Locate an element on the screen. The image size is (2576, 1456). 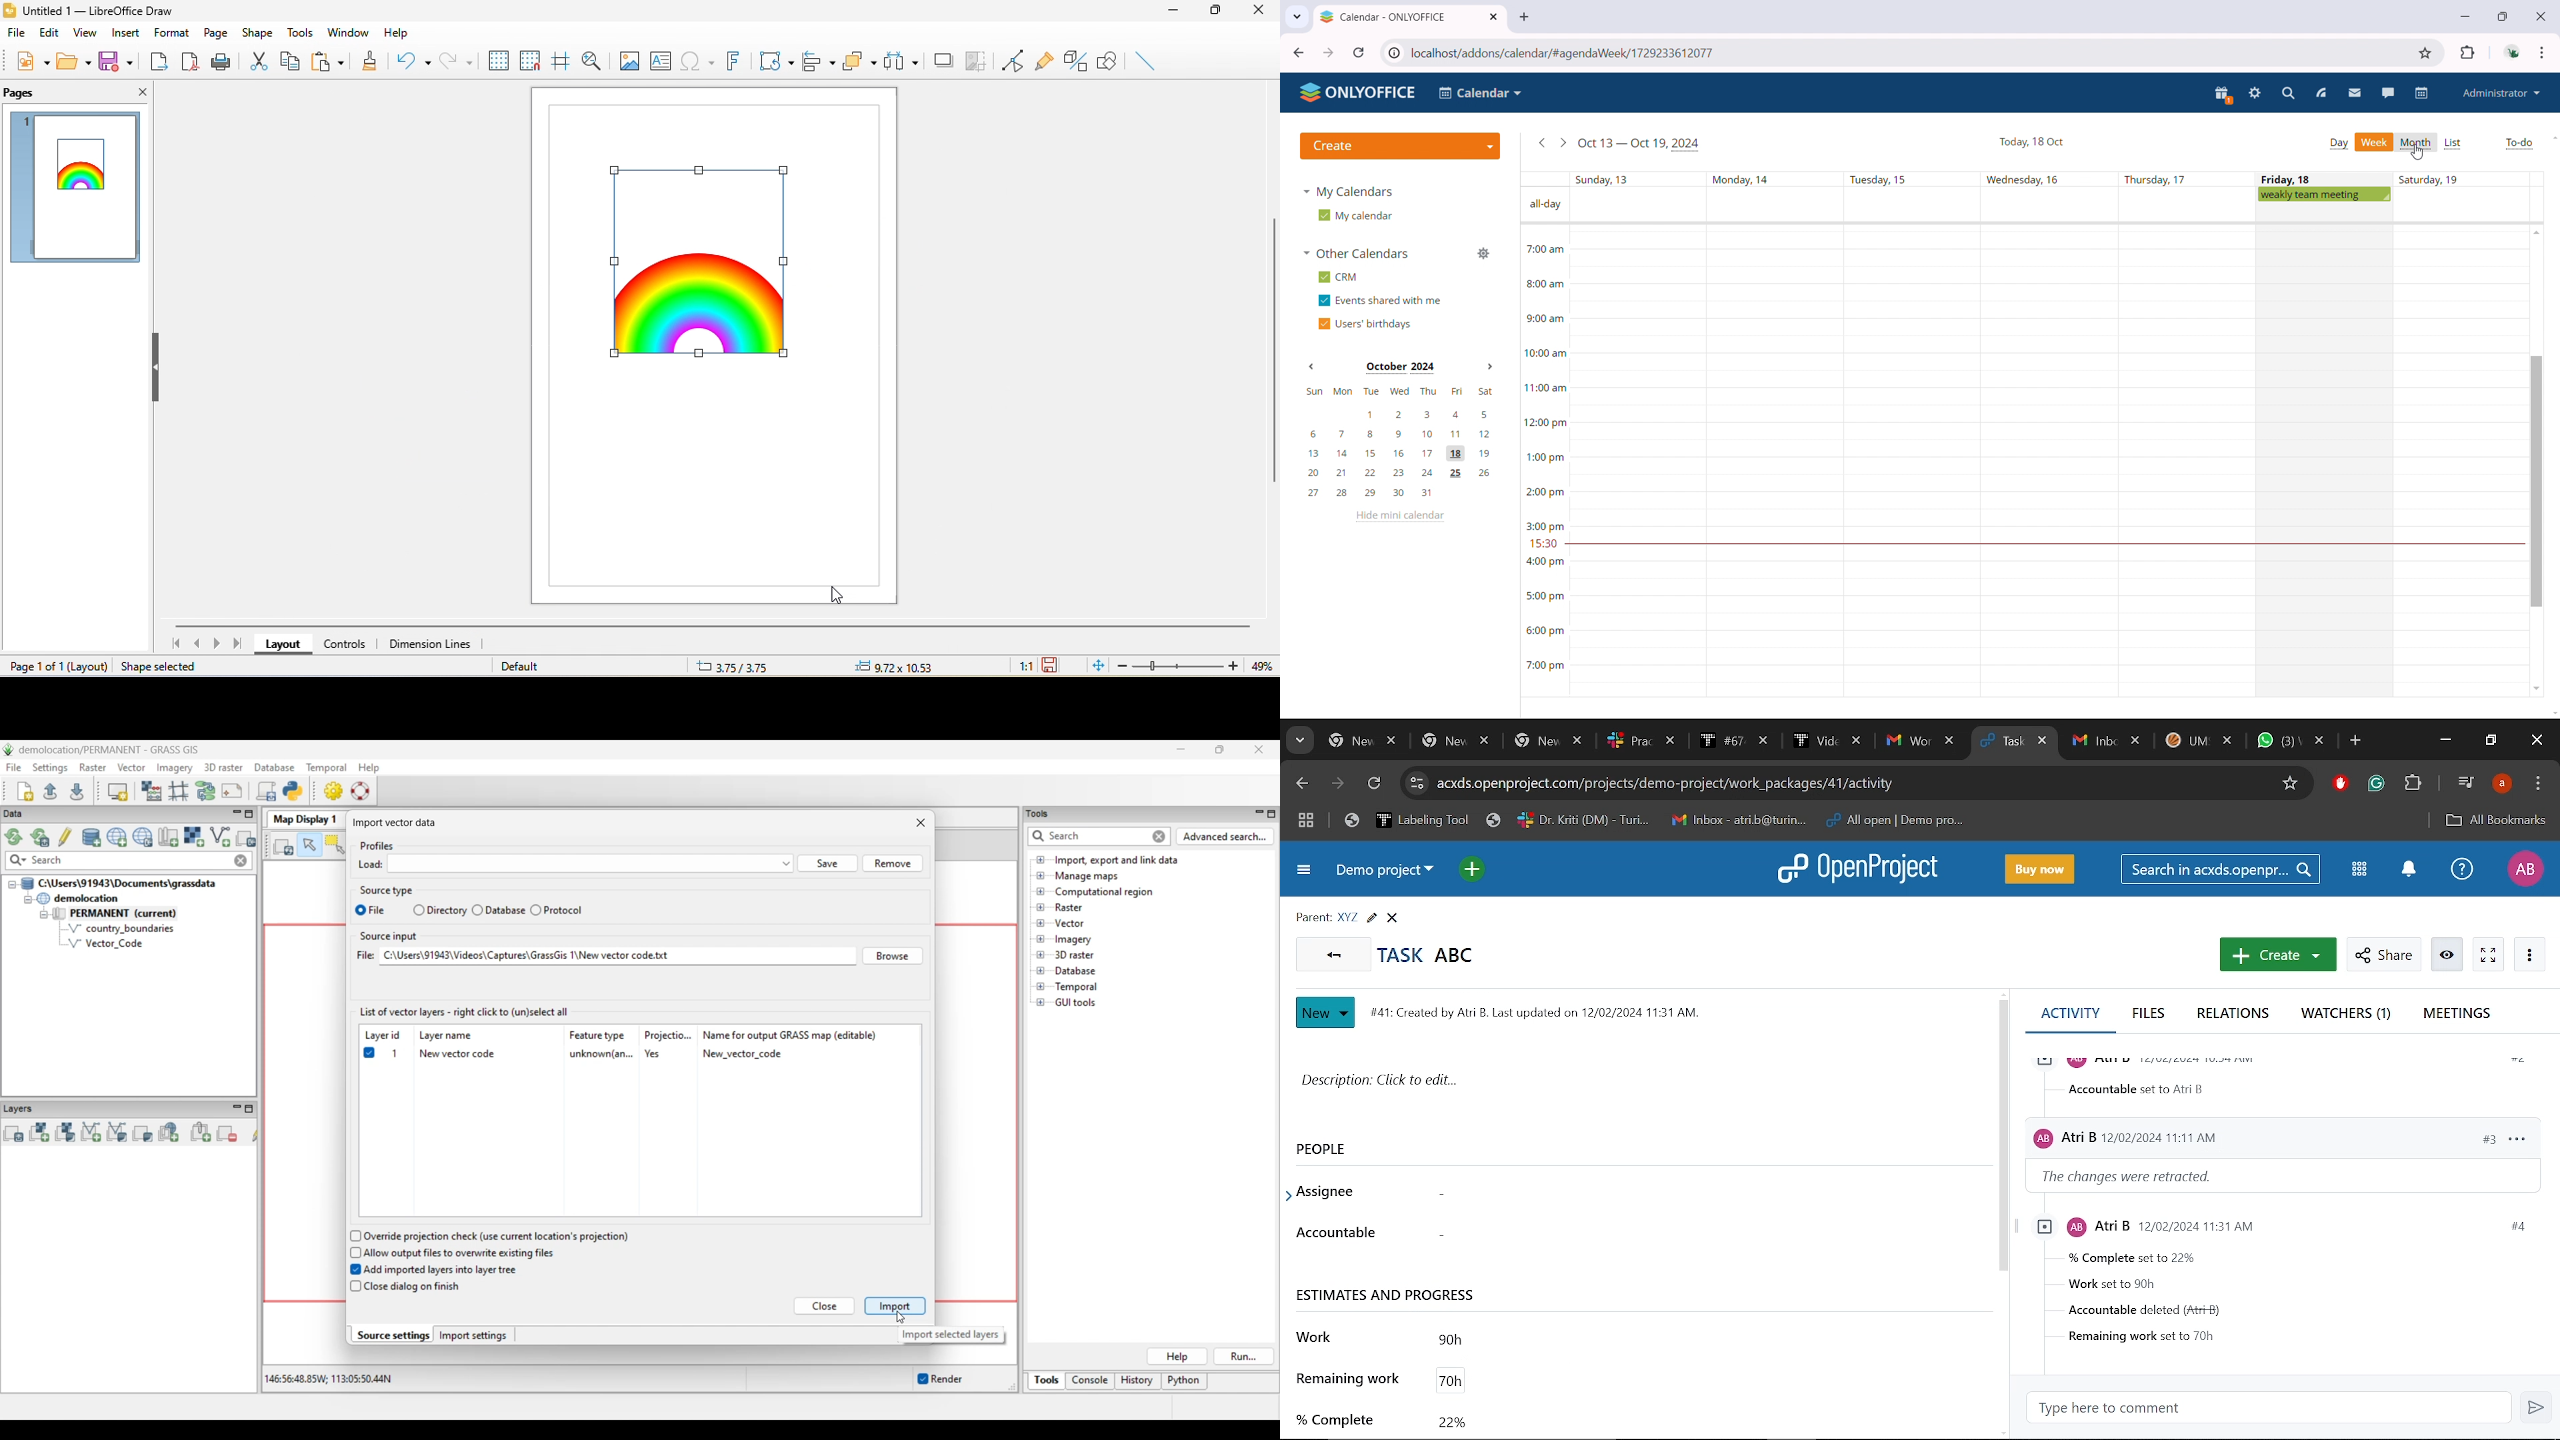
file is located at coordinates (16, 37).